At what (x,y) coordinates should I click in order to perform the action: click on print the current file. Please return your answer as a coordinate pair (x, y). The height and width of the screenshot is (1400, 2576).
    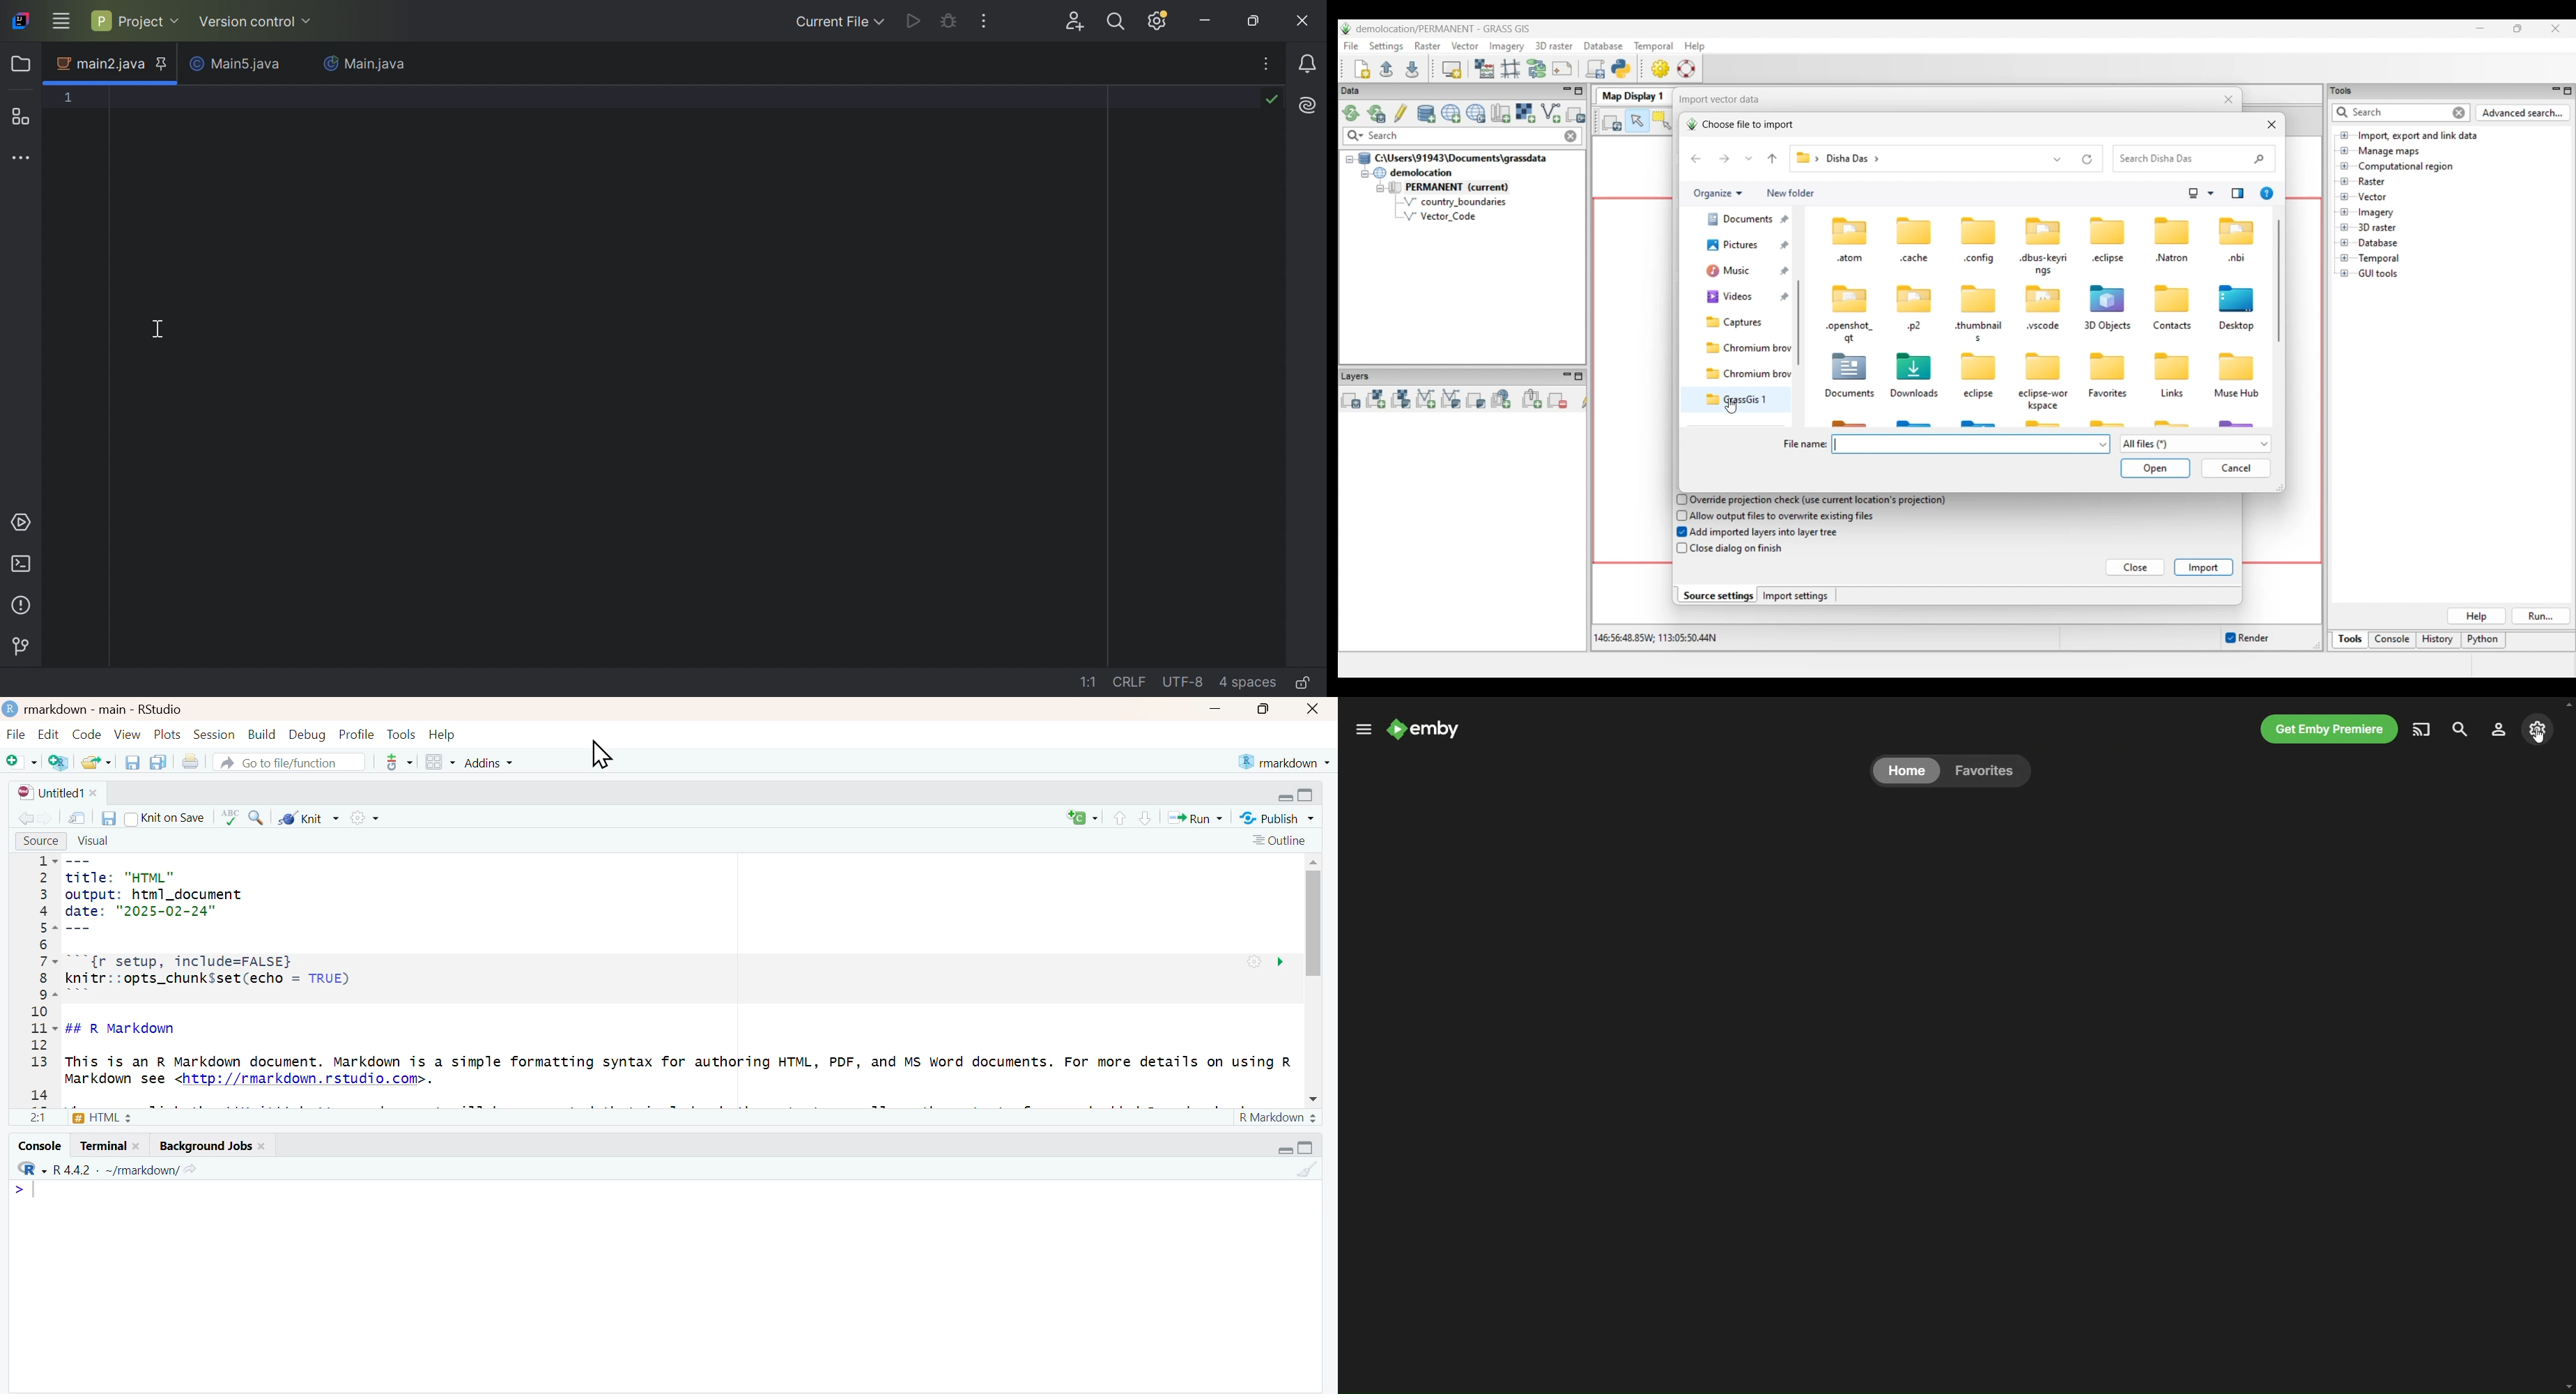
    Looking at the image, I should click on (190, 763).